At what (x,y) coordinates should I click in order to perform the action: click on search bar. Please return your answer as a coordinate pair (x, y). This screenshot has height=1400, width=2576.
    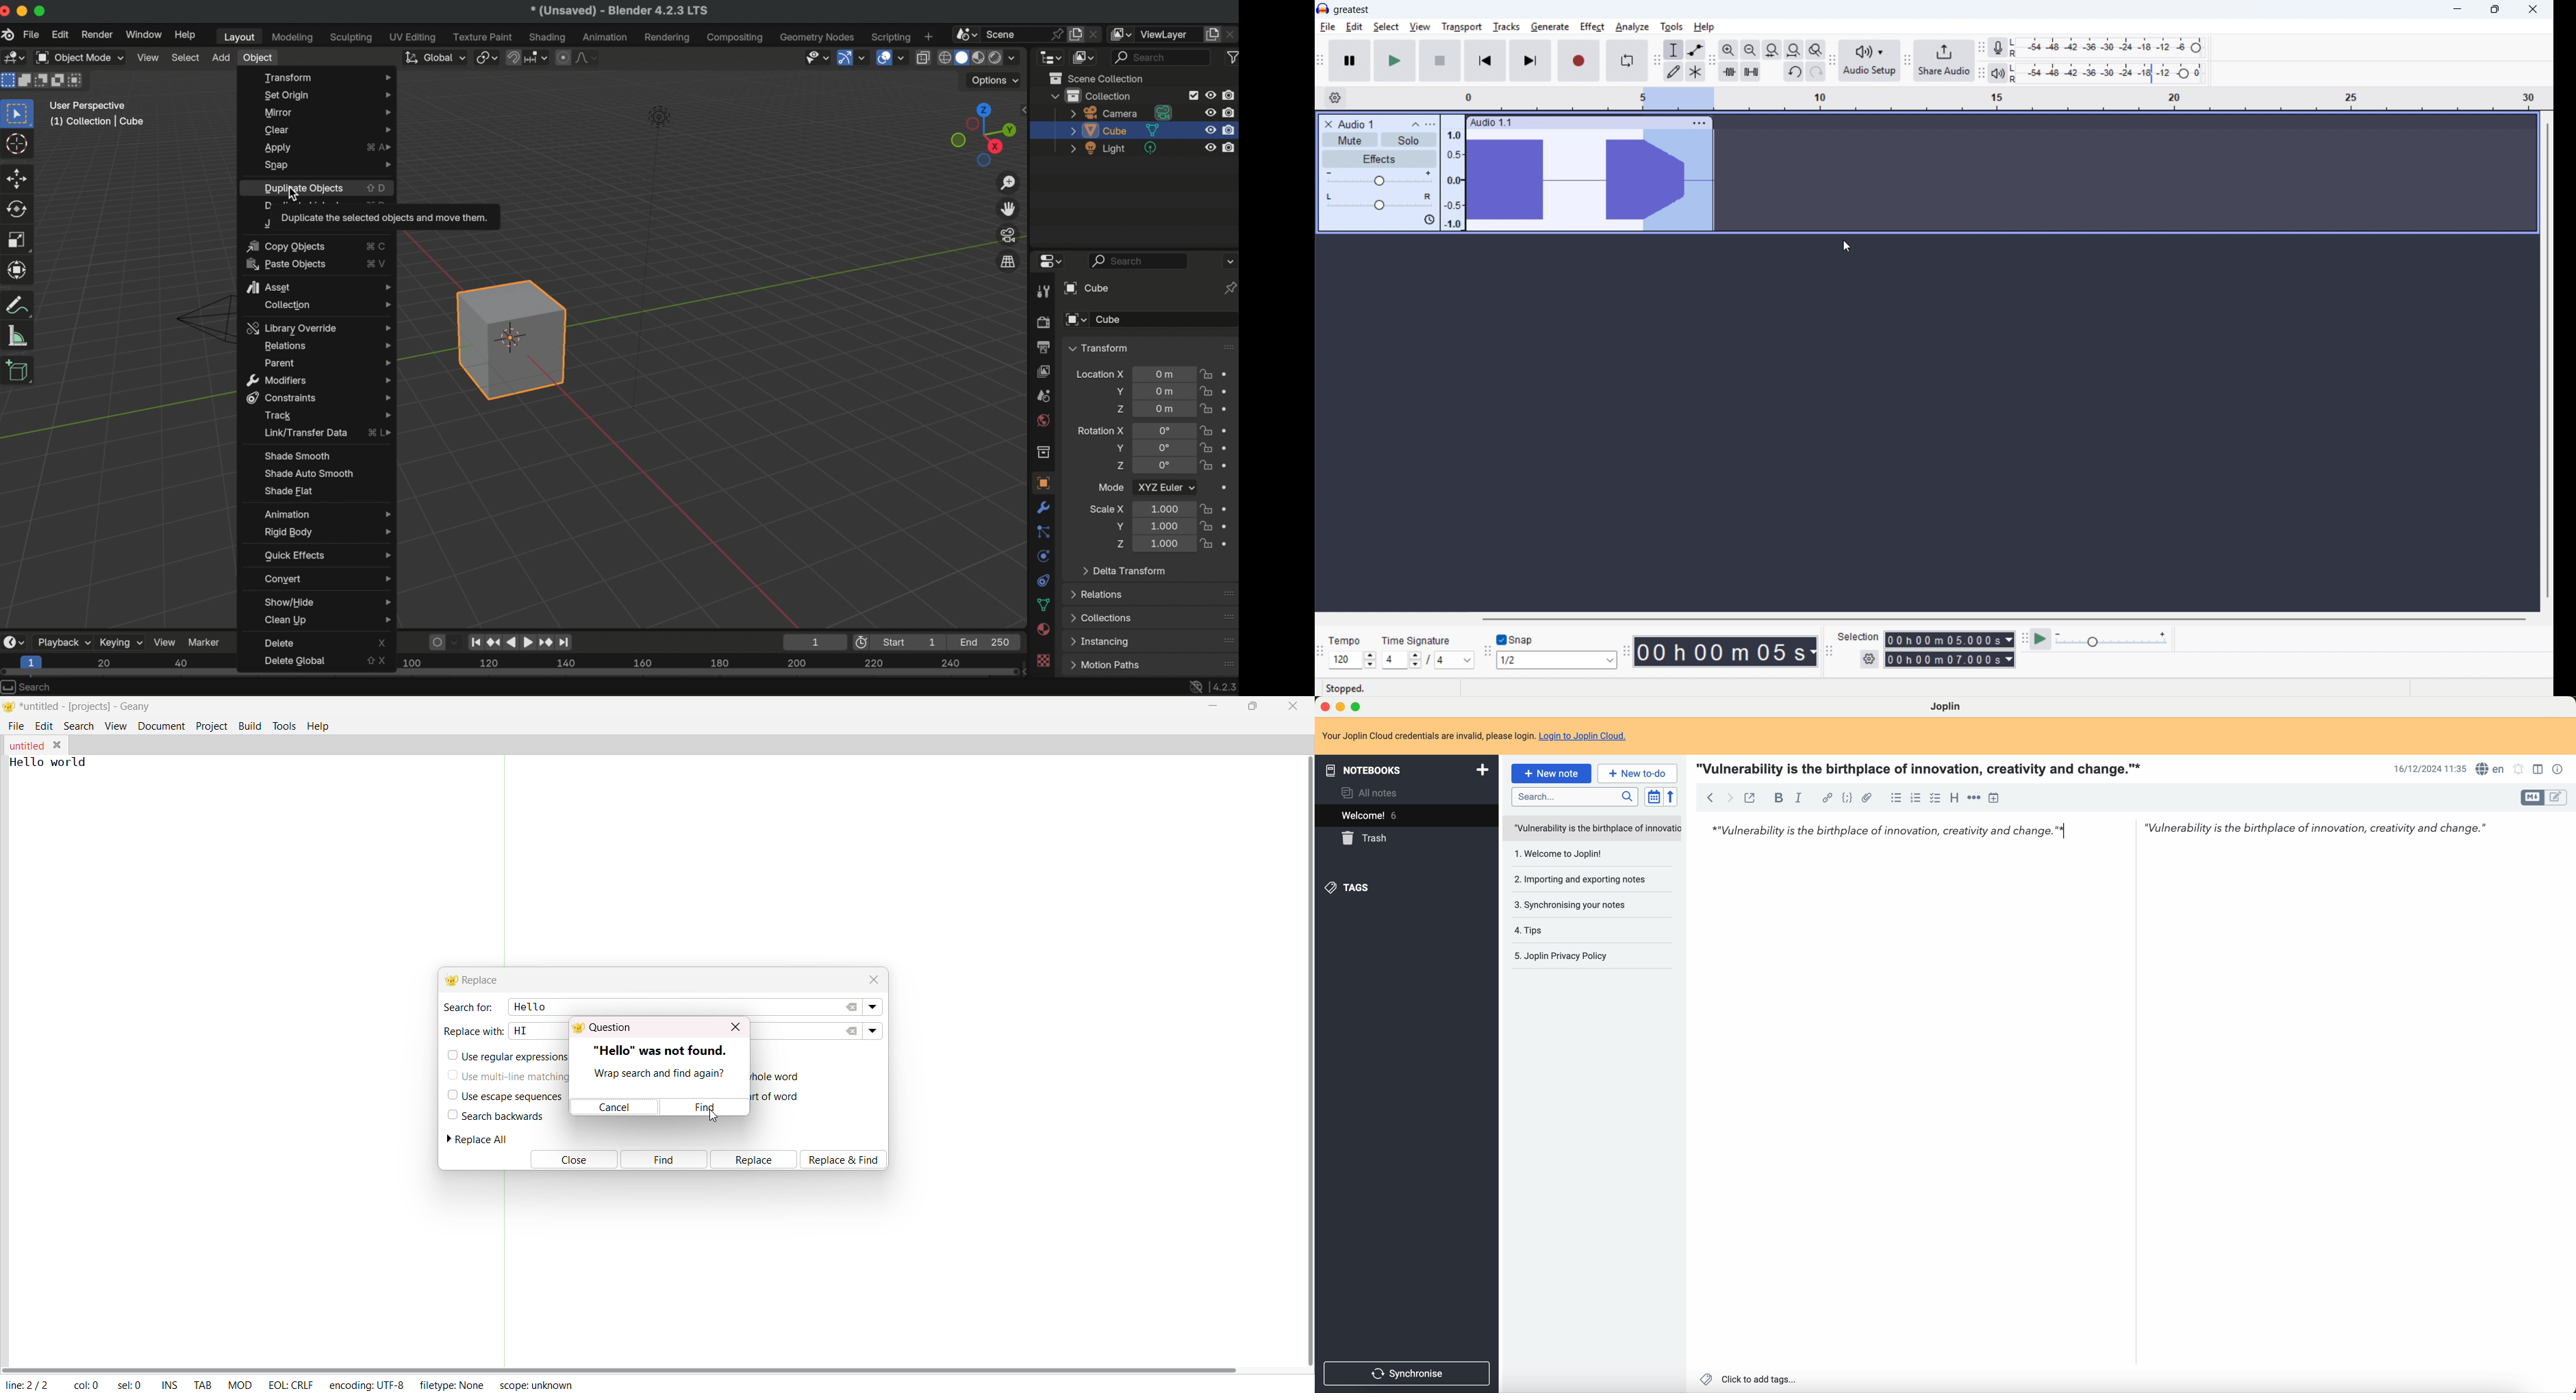
    Looking at the image, I should click on (1572, 796).